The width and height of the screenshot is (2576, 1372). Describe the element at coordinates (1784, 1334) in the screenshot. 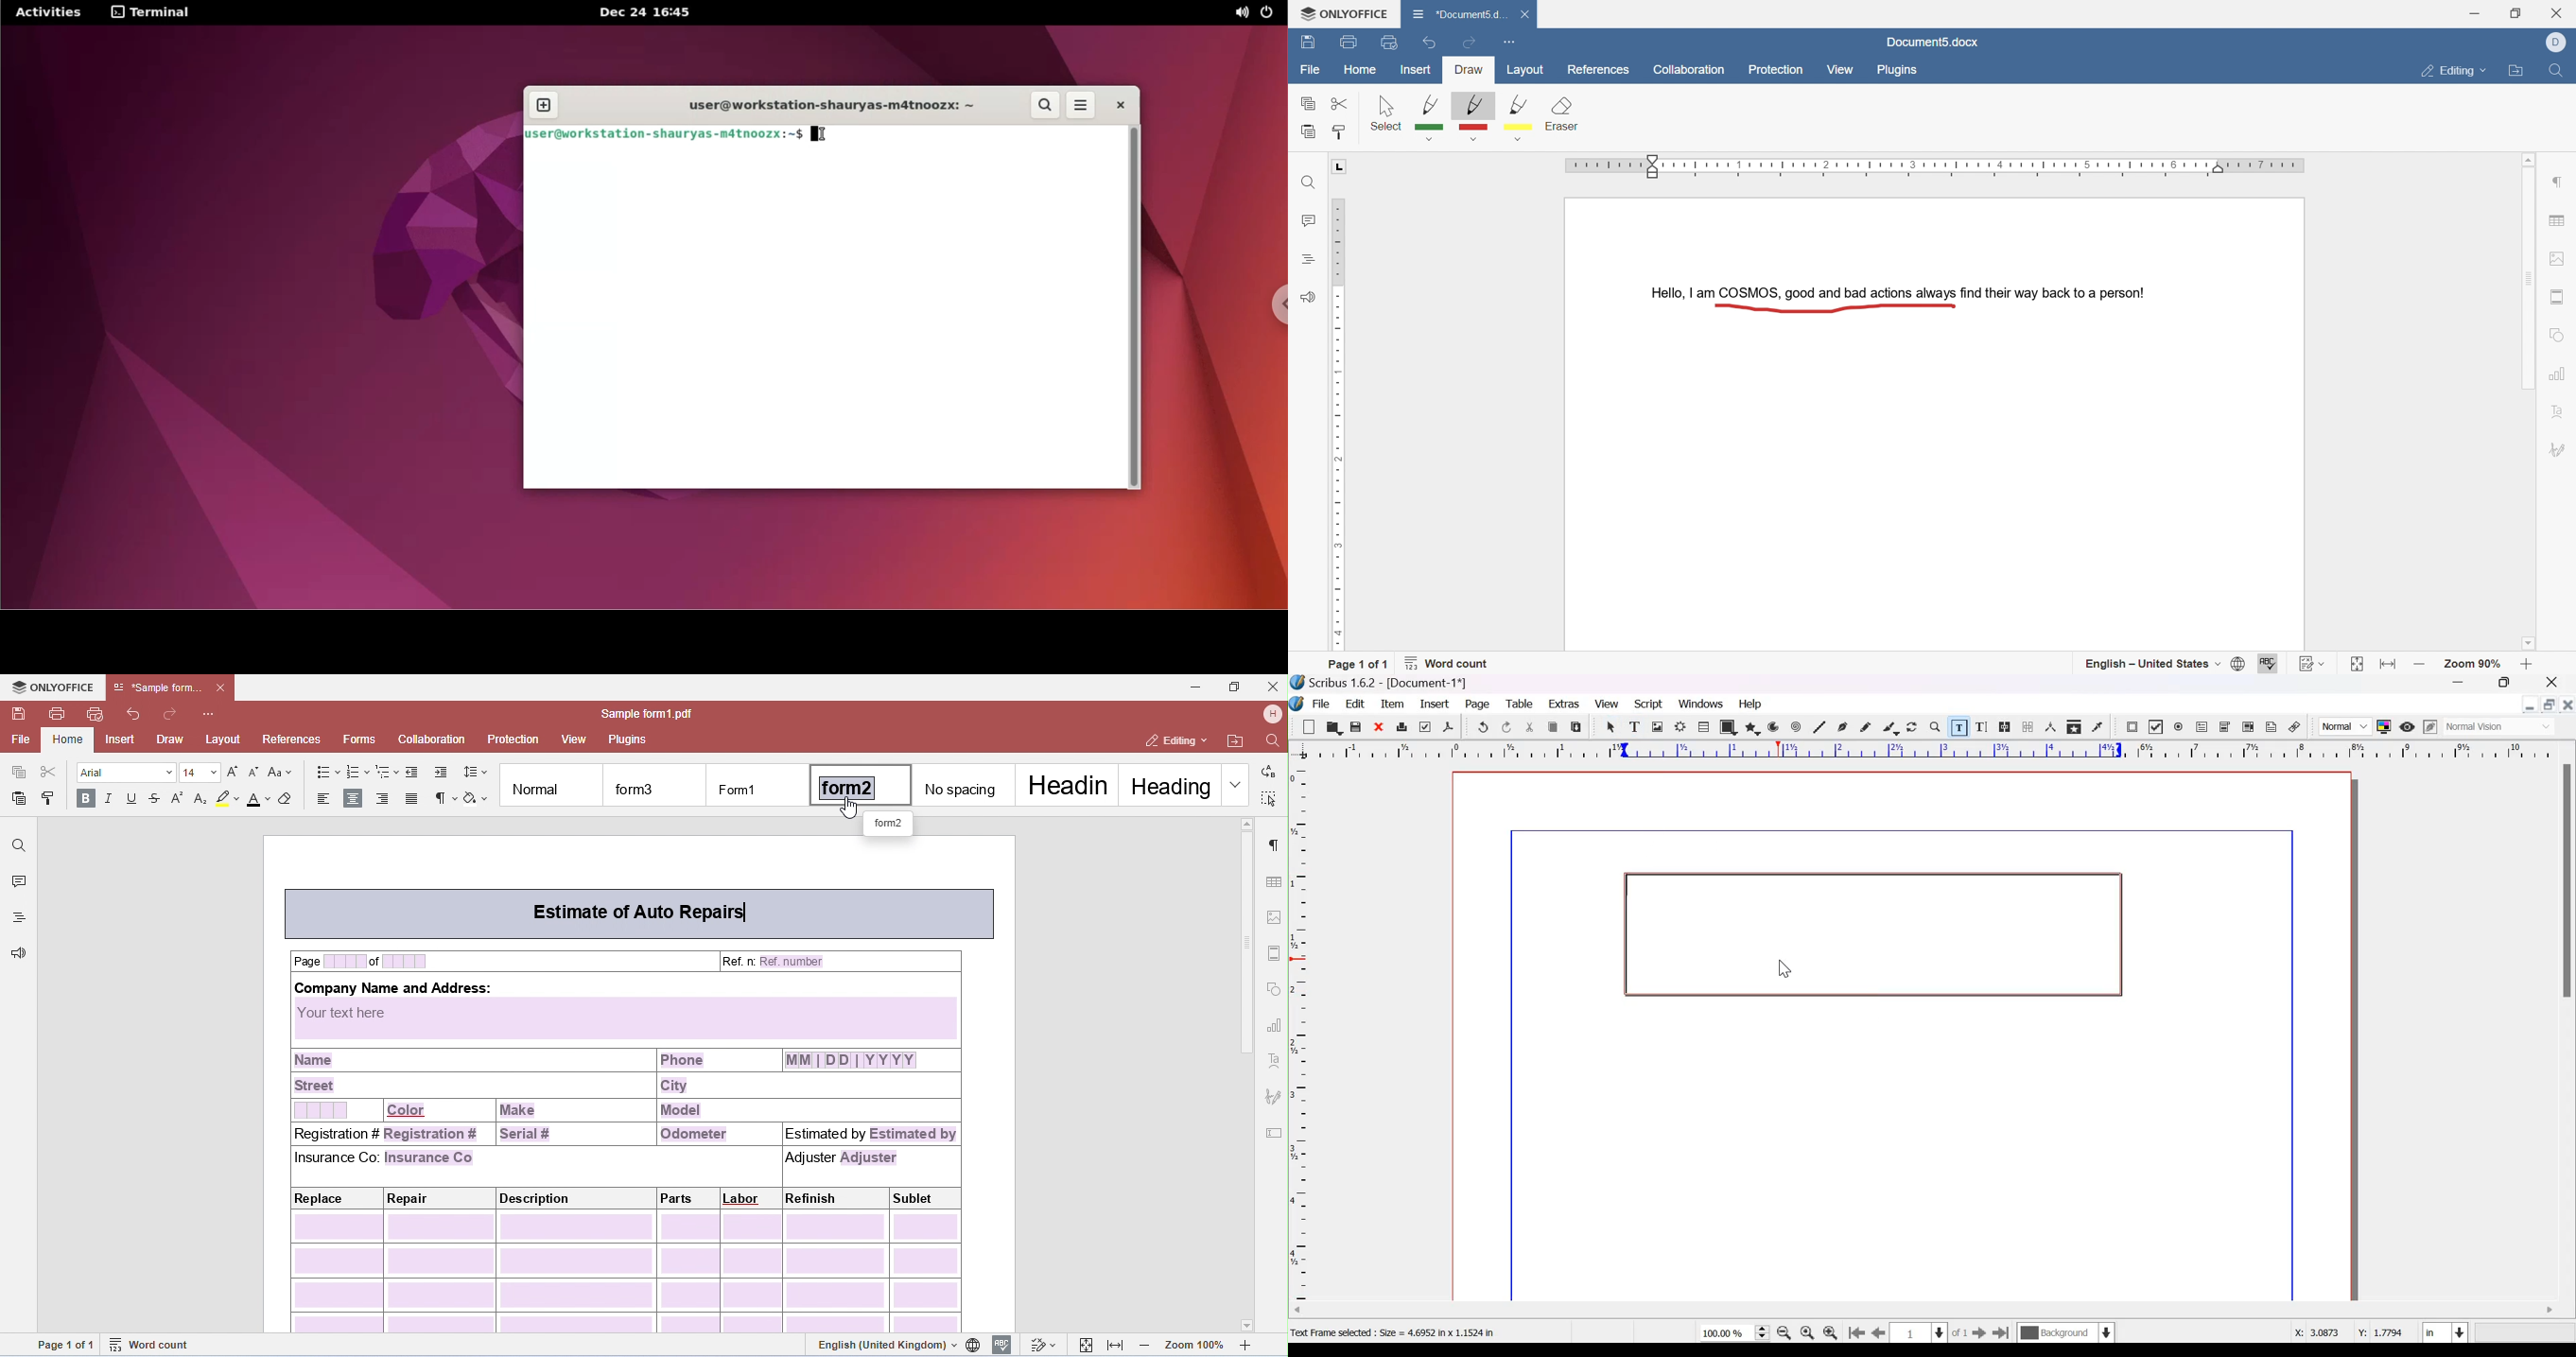

I see `zoom out` at that location.